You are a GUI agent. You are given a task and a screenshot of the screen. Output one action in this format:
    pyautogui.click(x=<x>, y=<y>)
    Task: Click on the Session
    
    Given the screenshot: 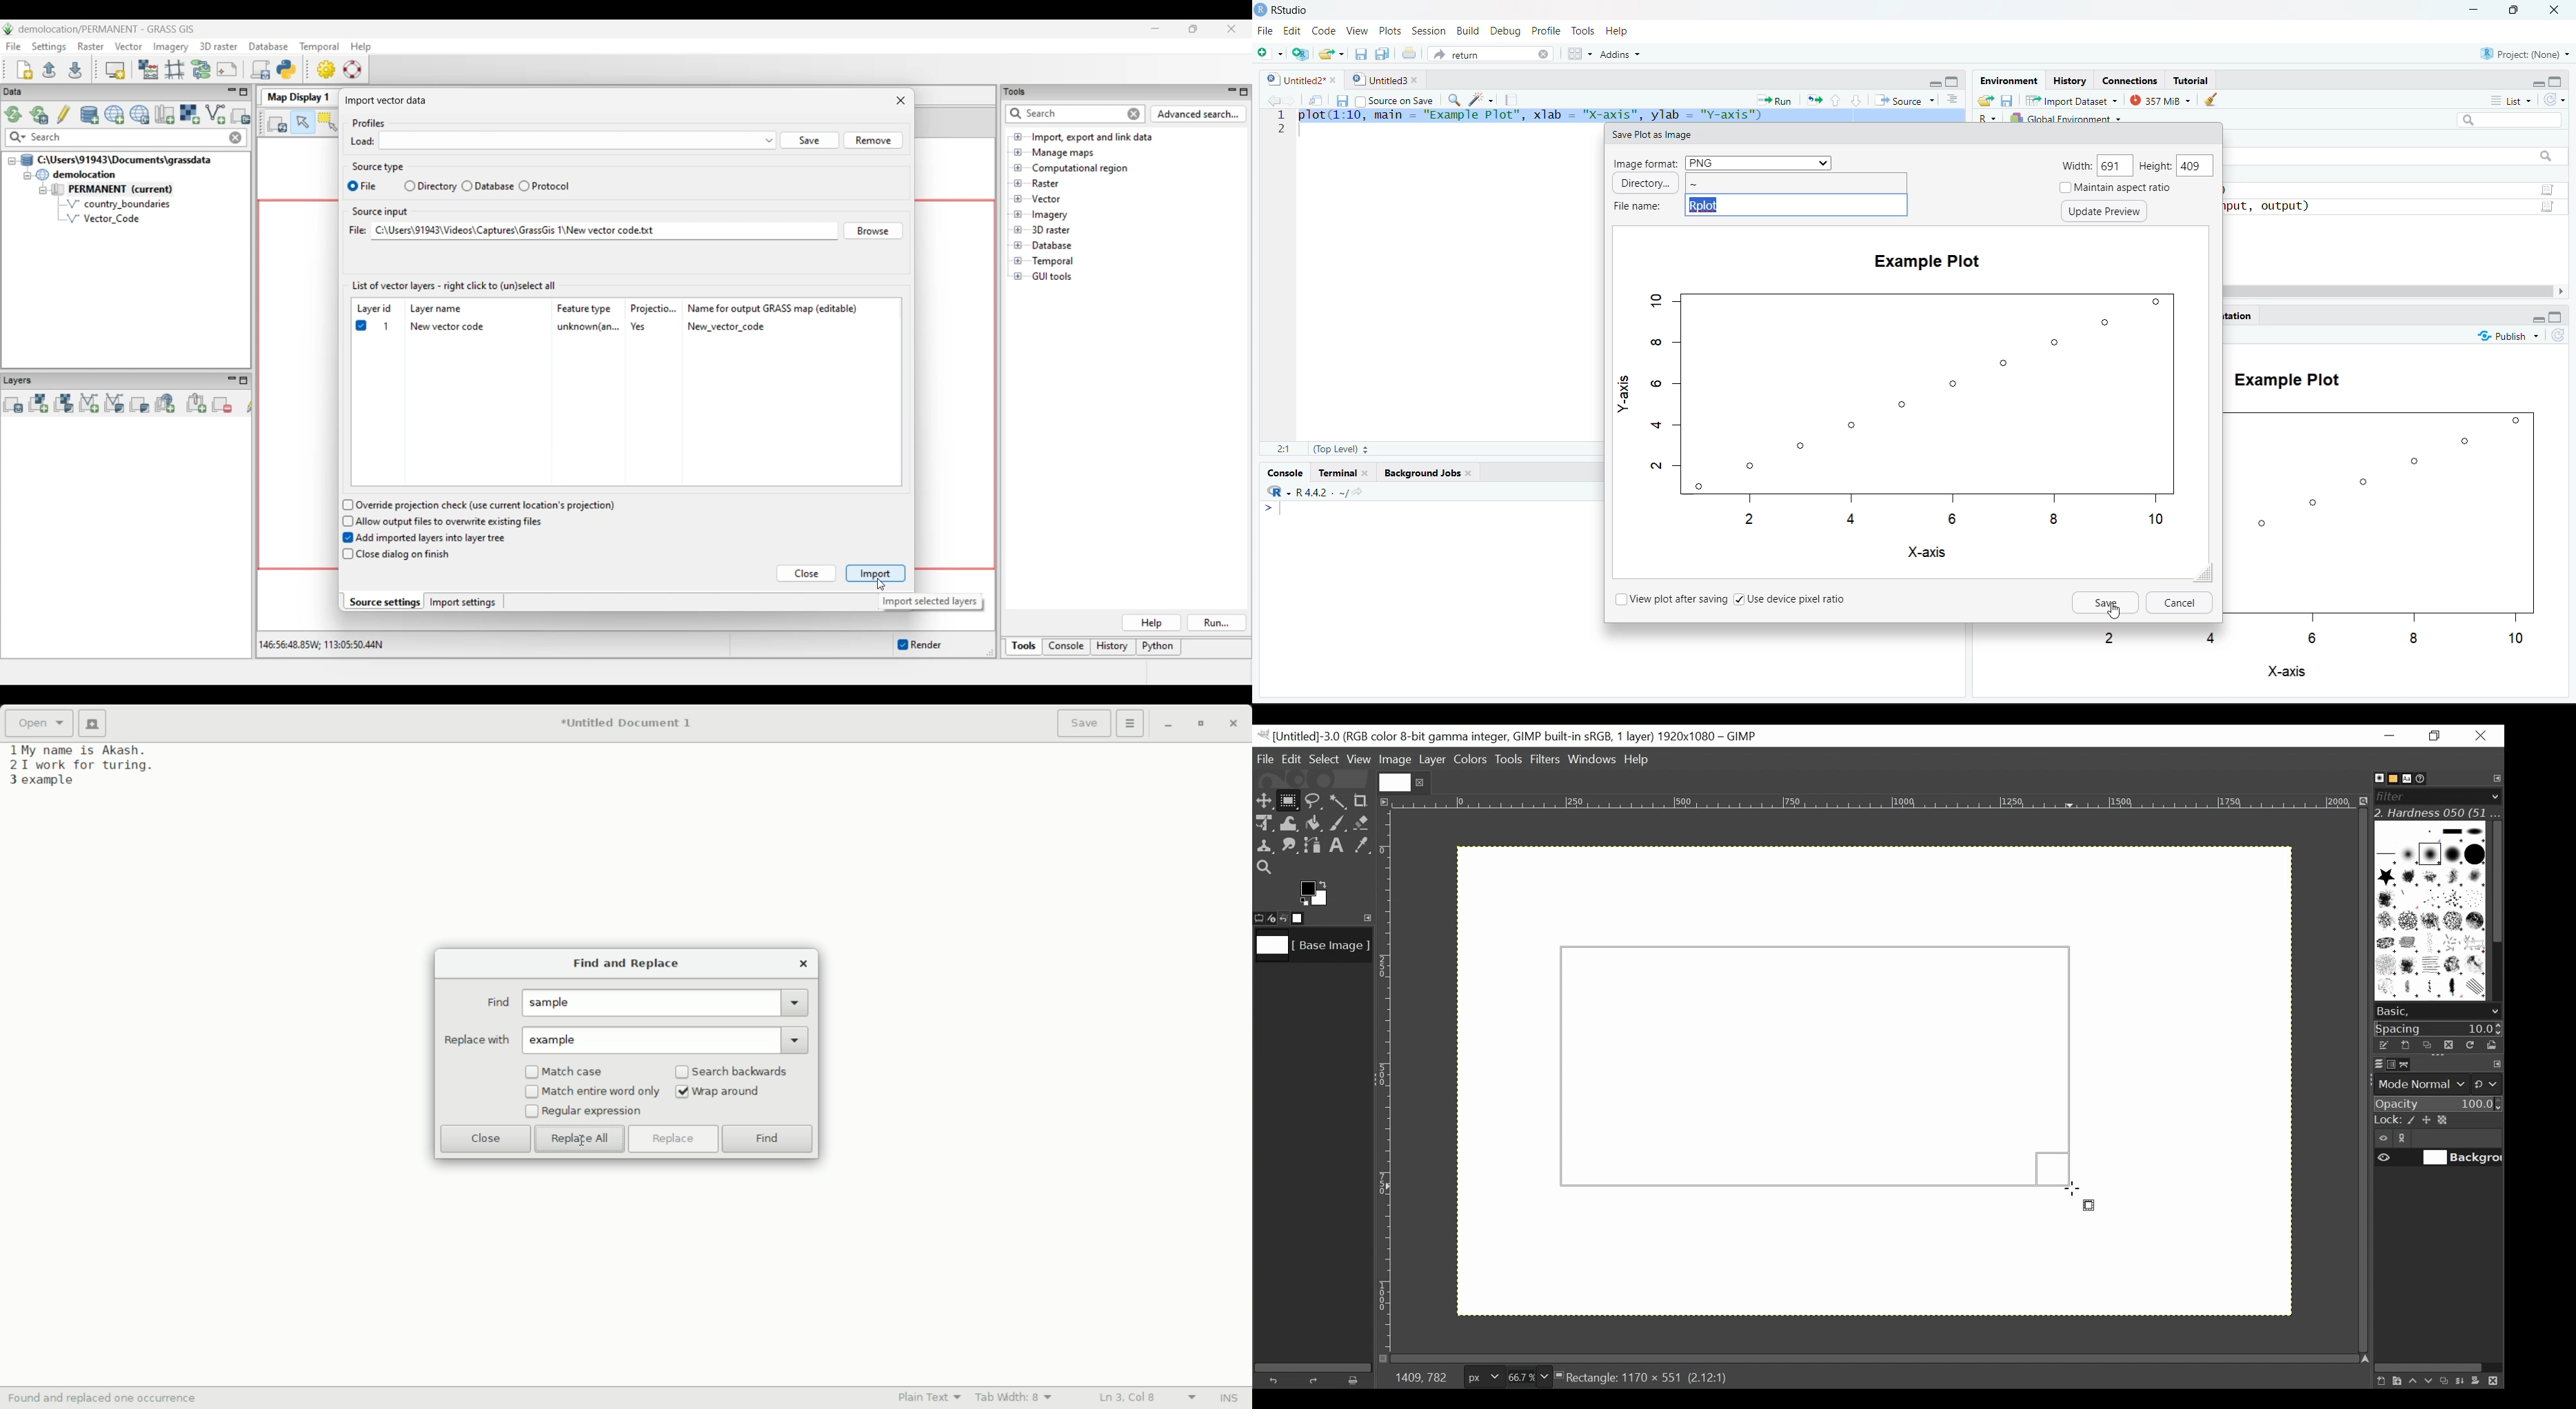 What is the action you would take?
    pyautogui.click(x=1429, y=30)
    